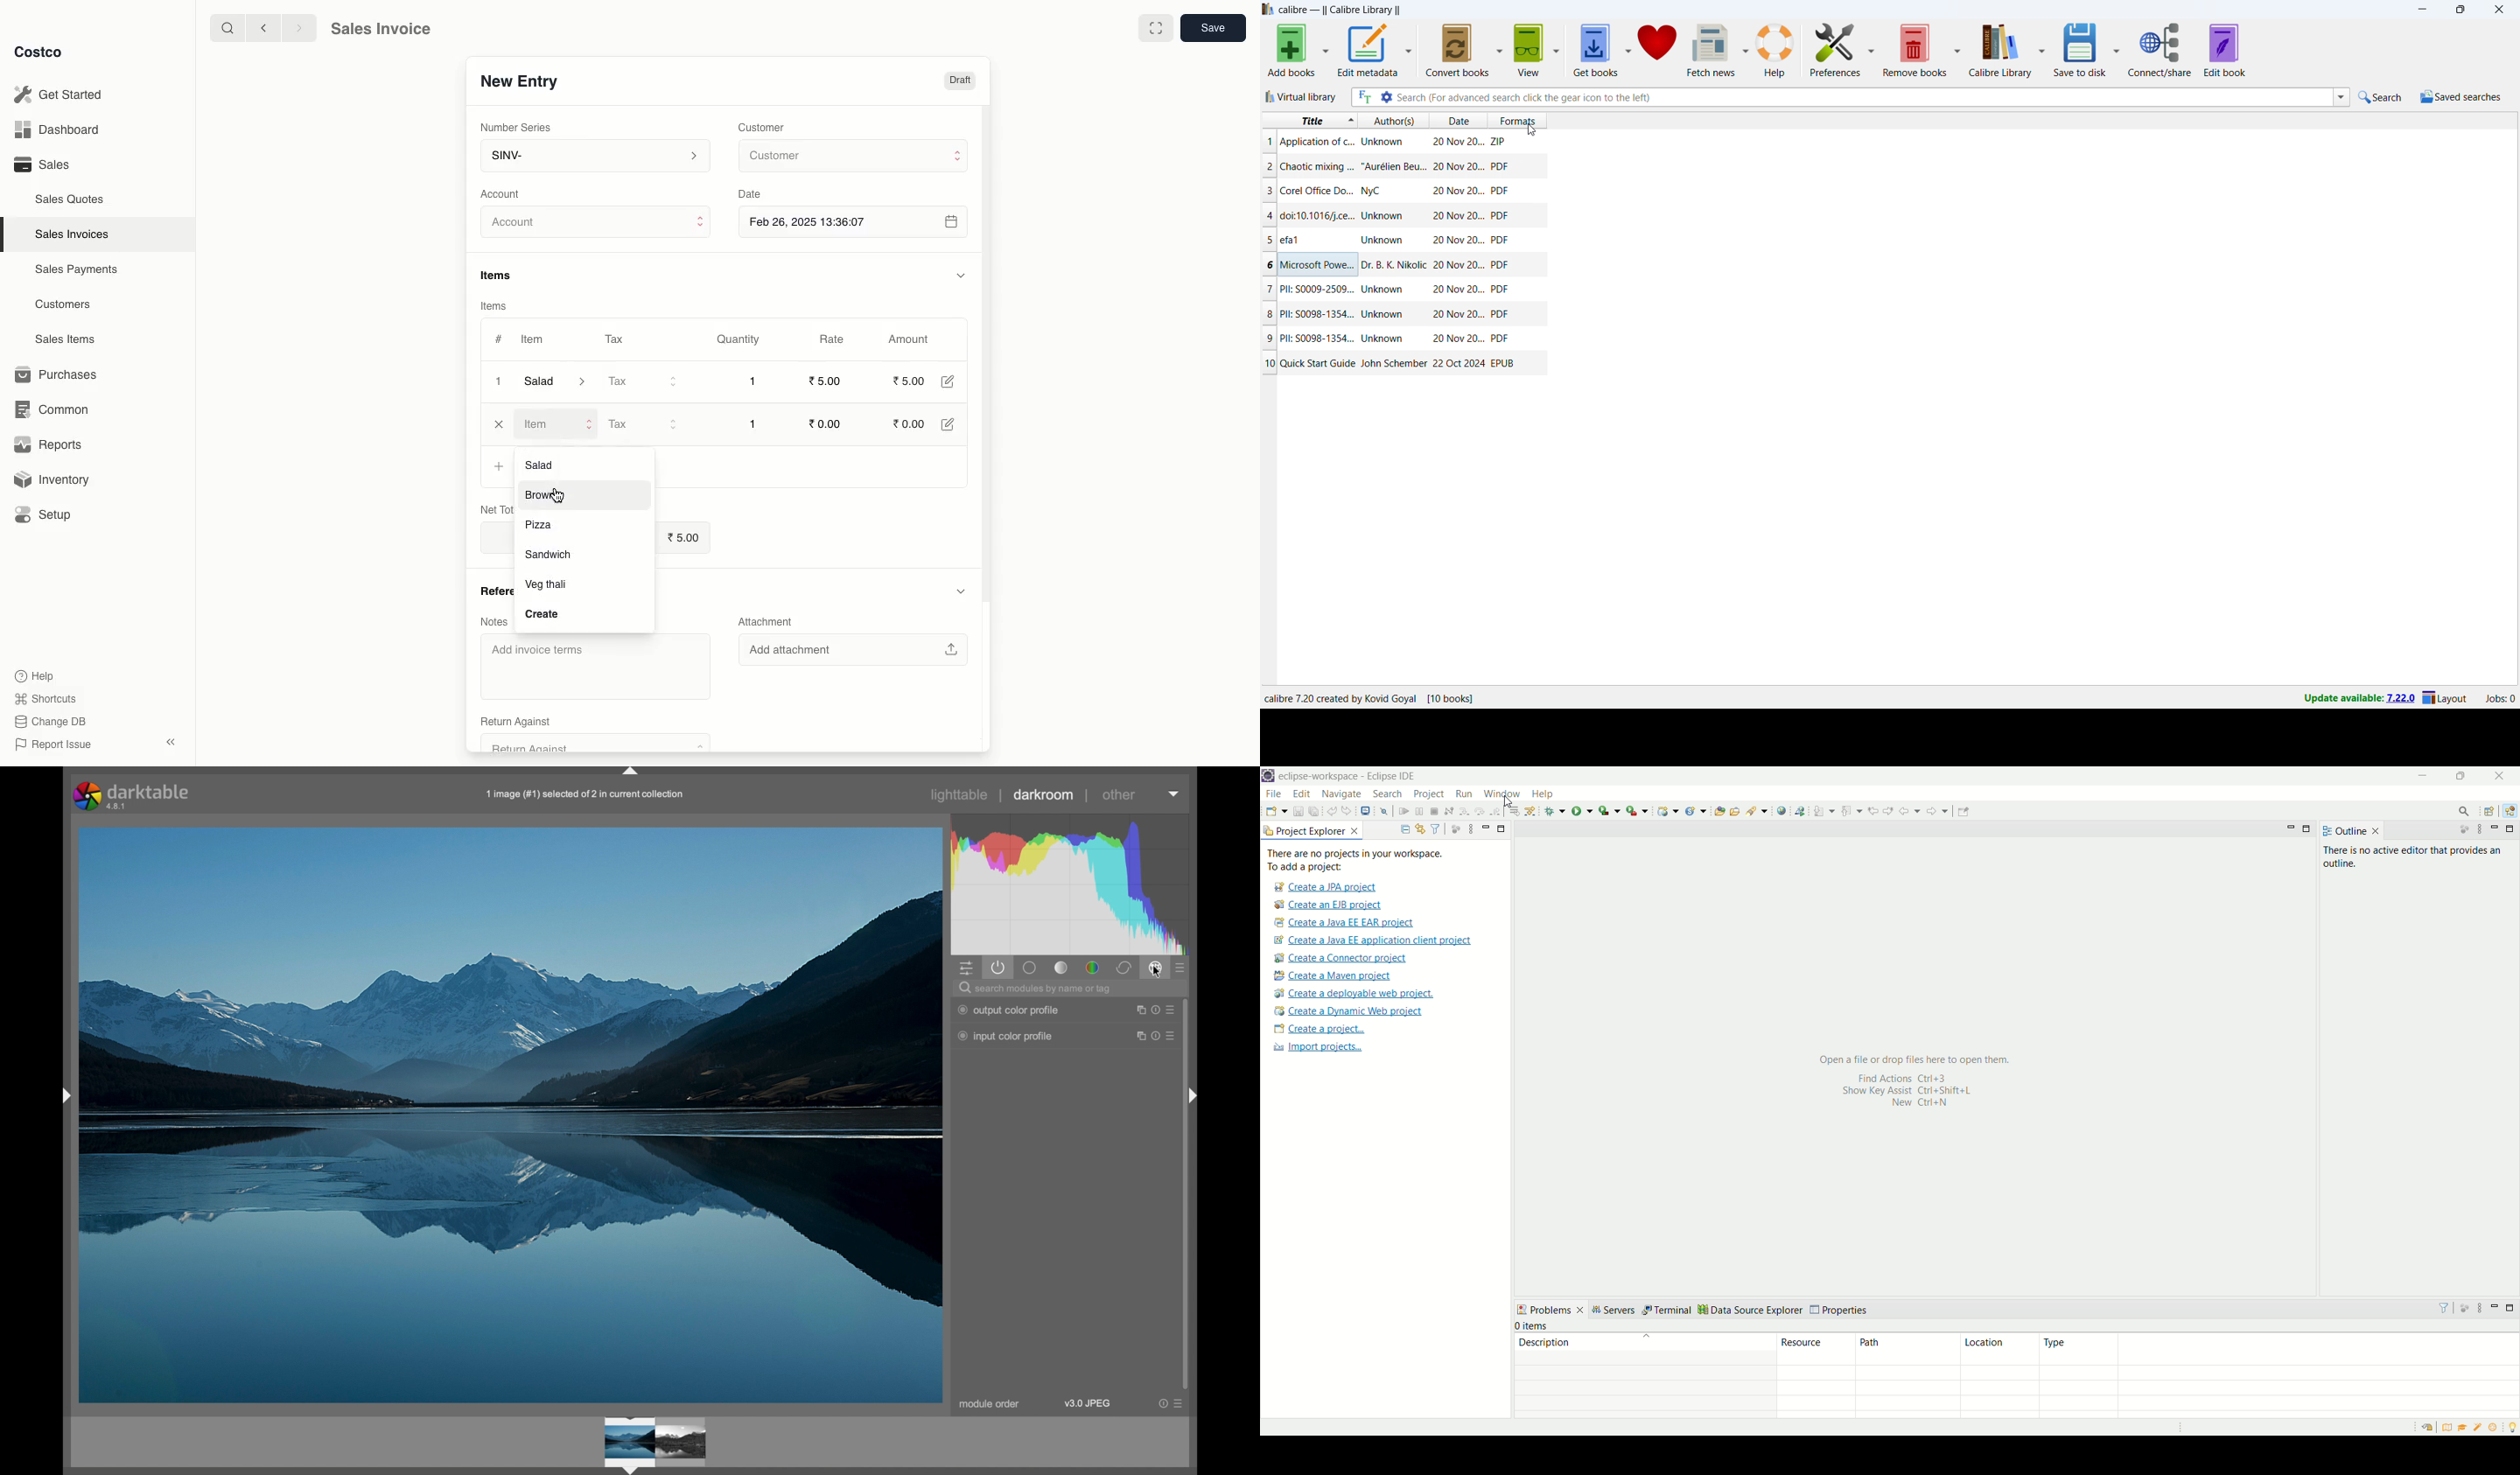  Describe the element at coordinates (1505, 792) in the screenshot. I see `window` at that location.